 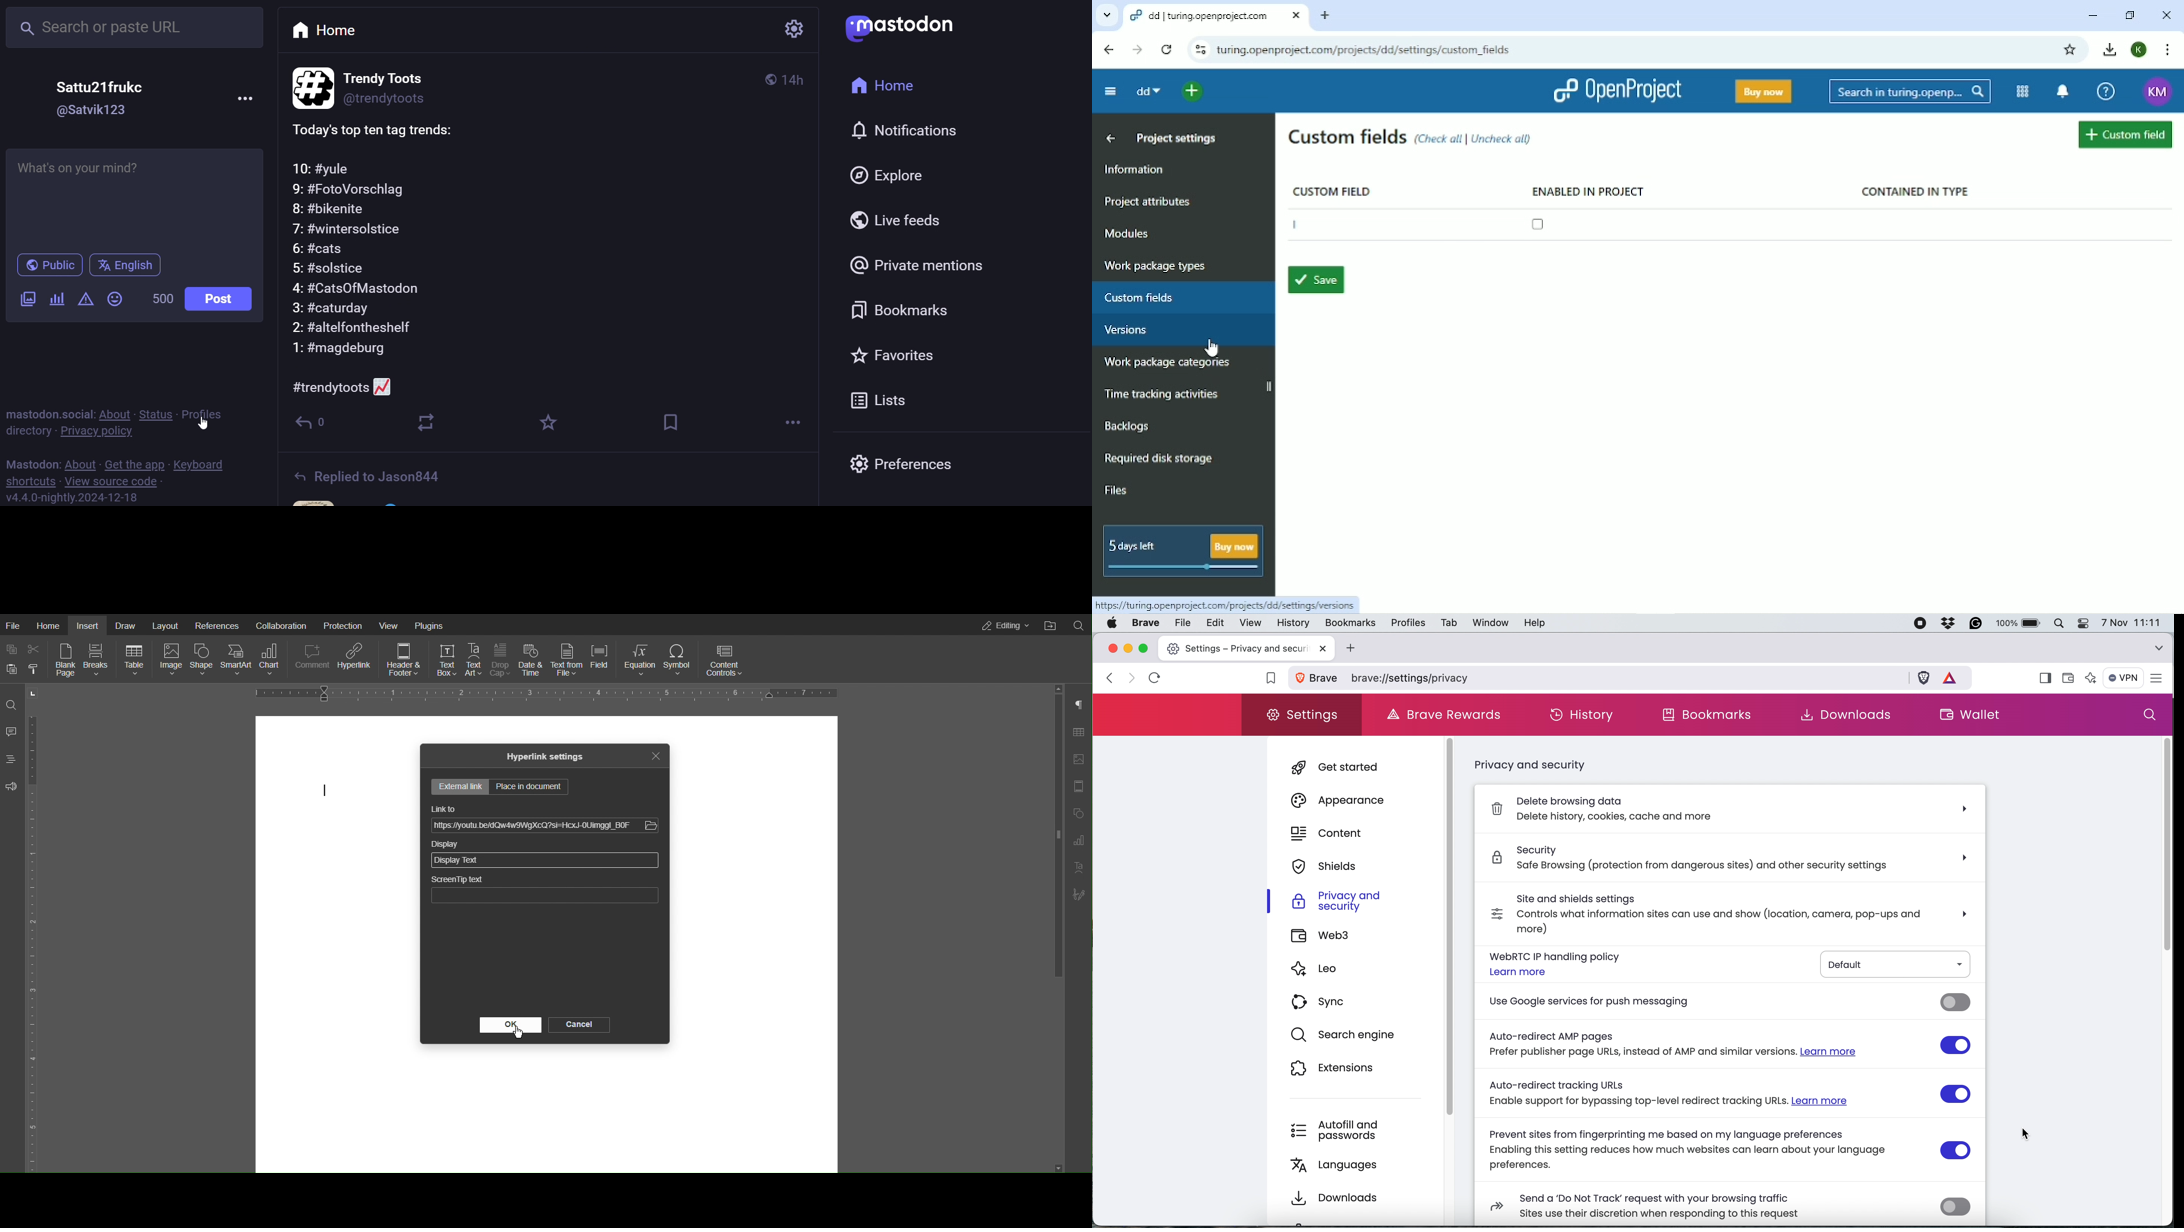 What do you see at coordinates (1304, 714) in the screenshot?
I see `settings` at bounding box center [1304, 714].